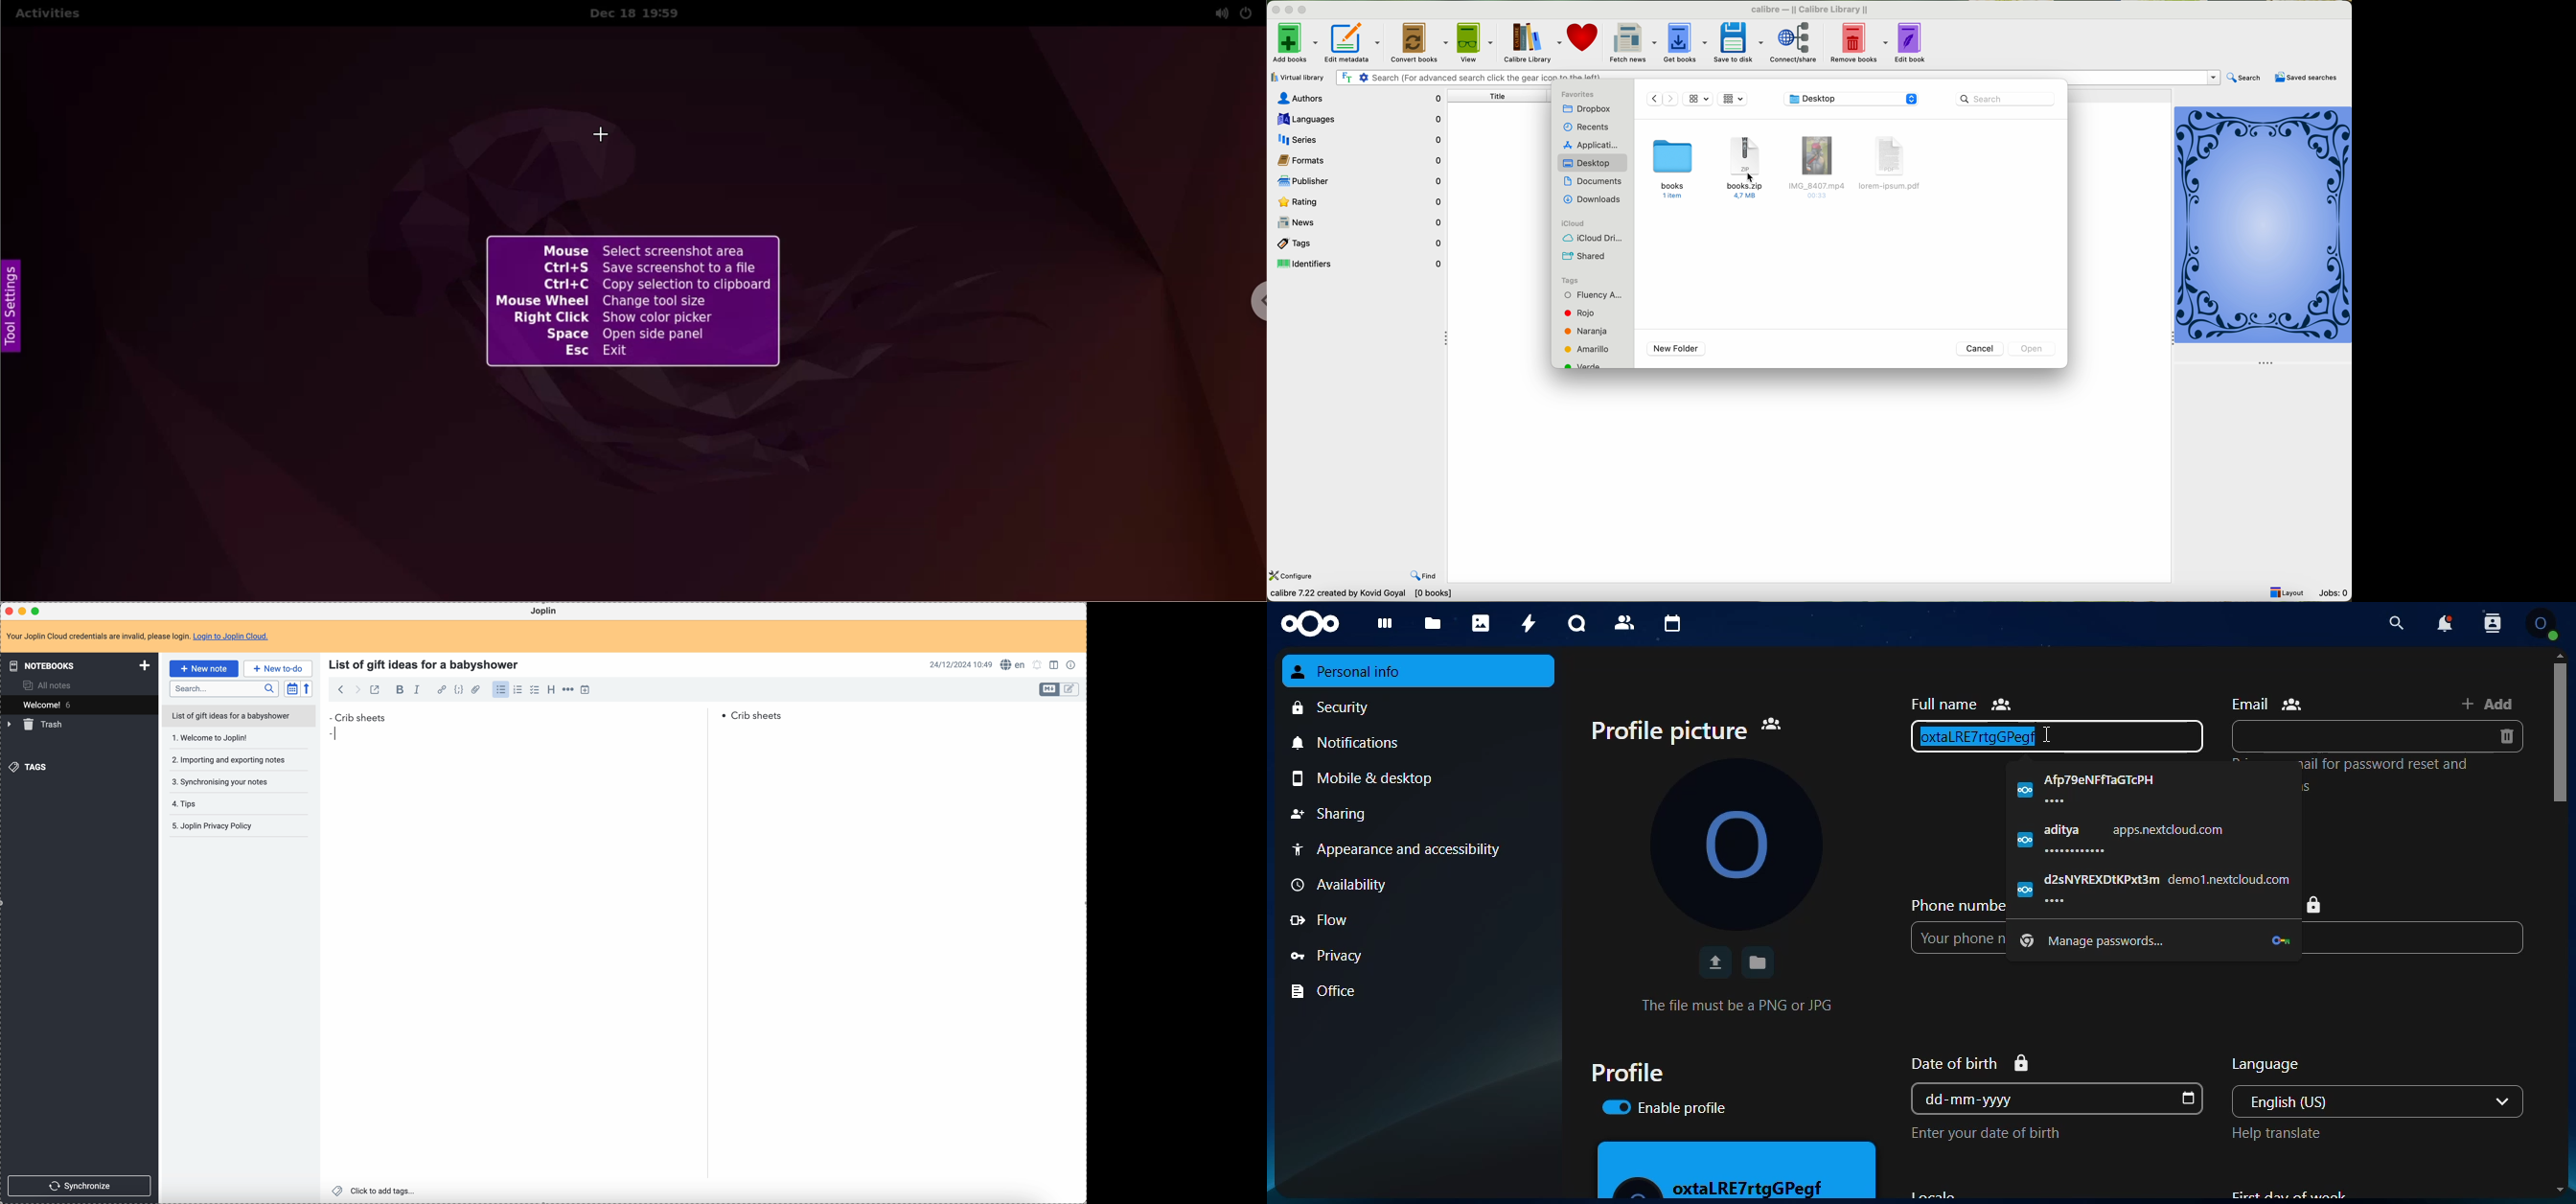 The width and height of the screenshot is (2576, 1204). Describe the element at coordinates (1588, 349) in the screenshot. I see `yellow tag` at that location.